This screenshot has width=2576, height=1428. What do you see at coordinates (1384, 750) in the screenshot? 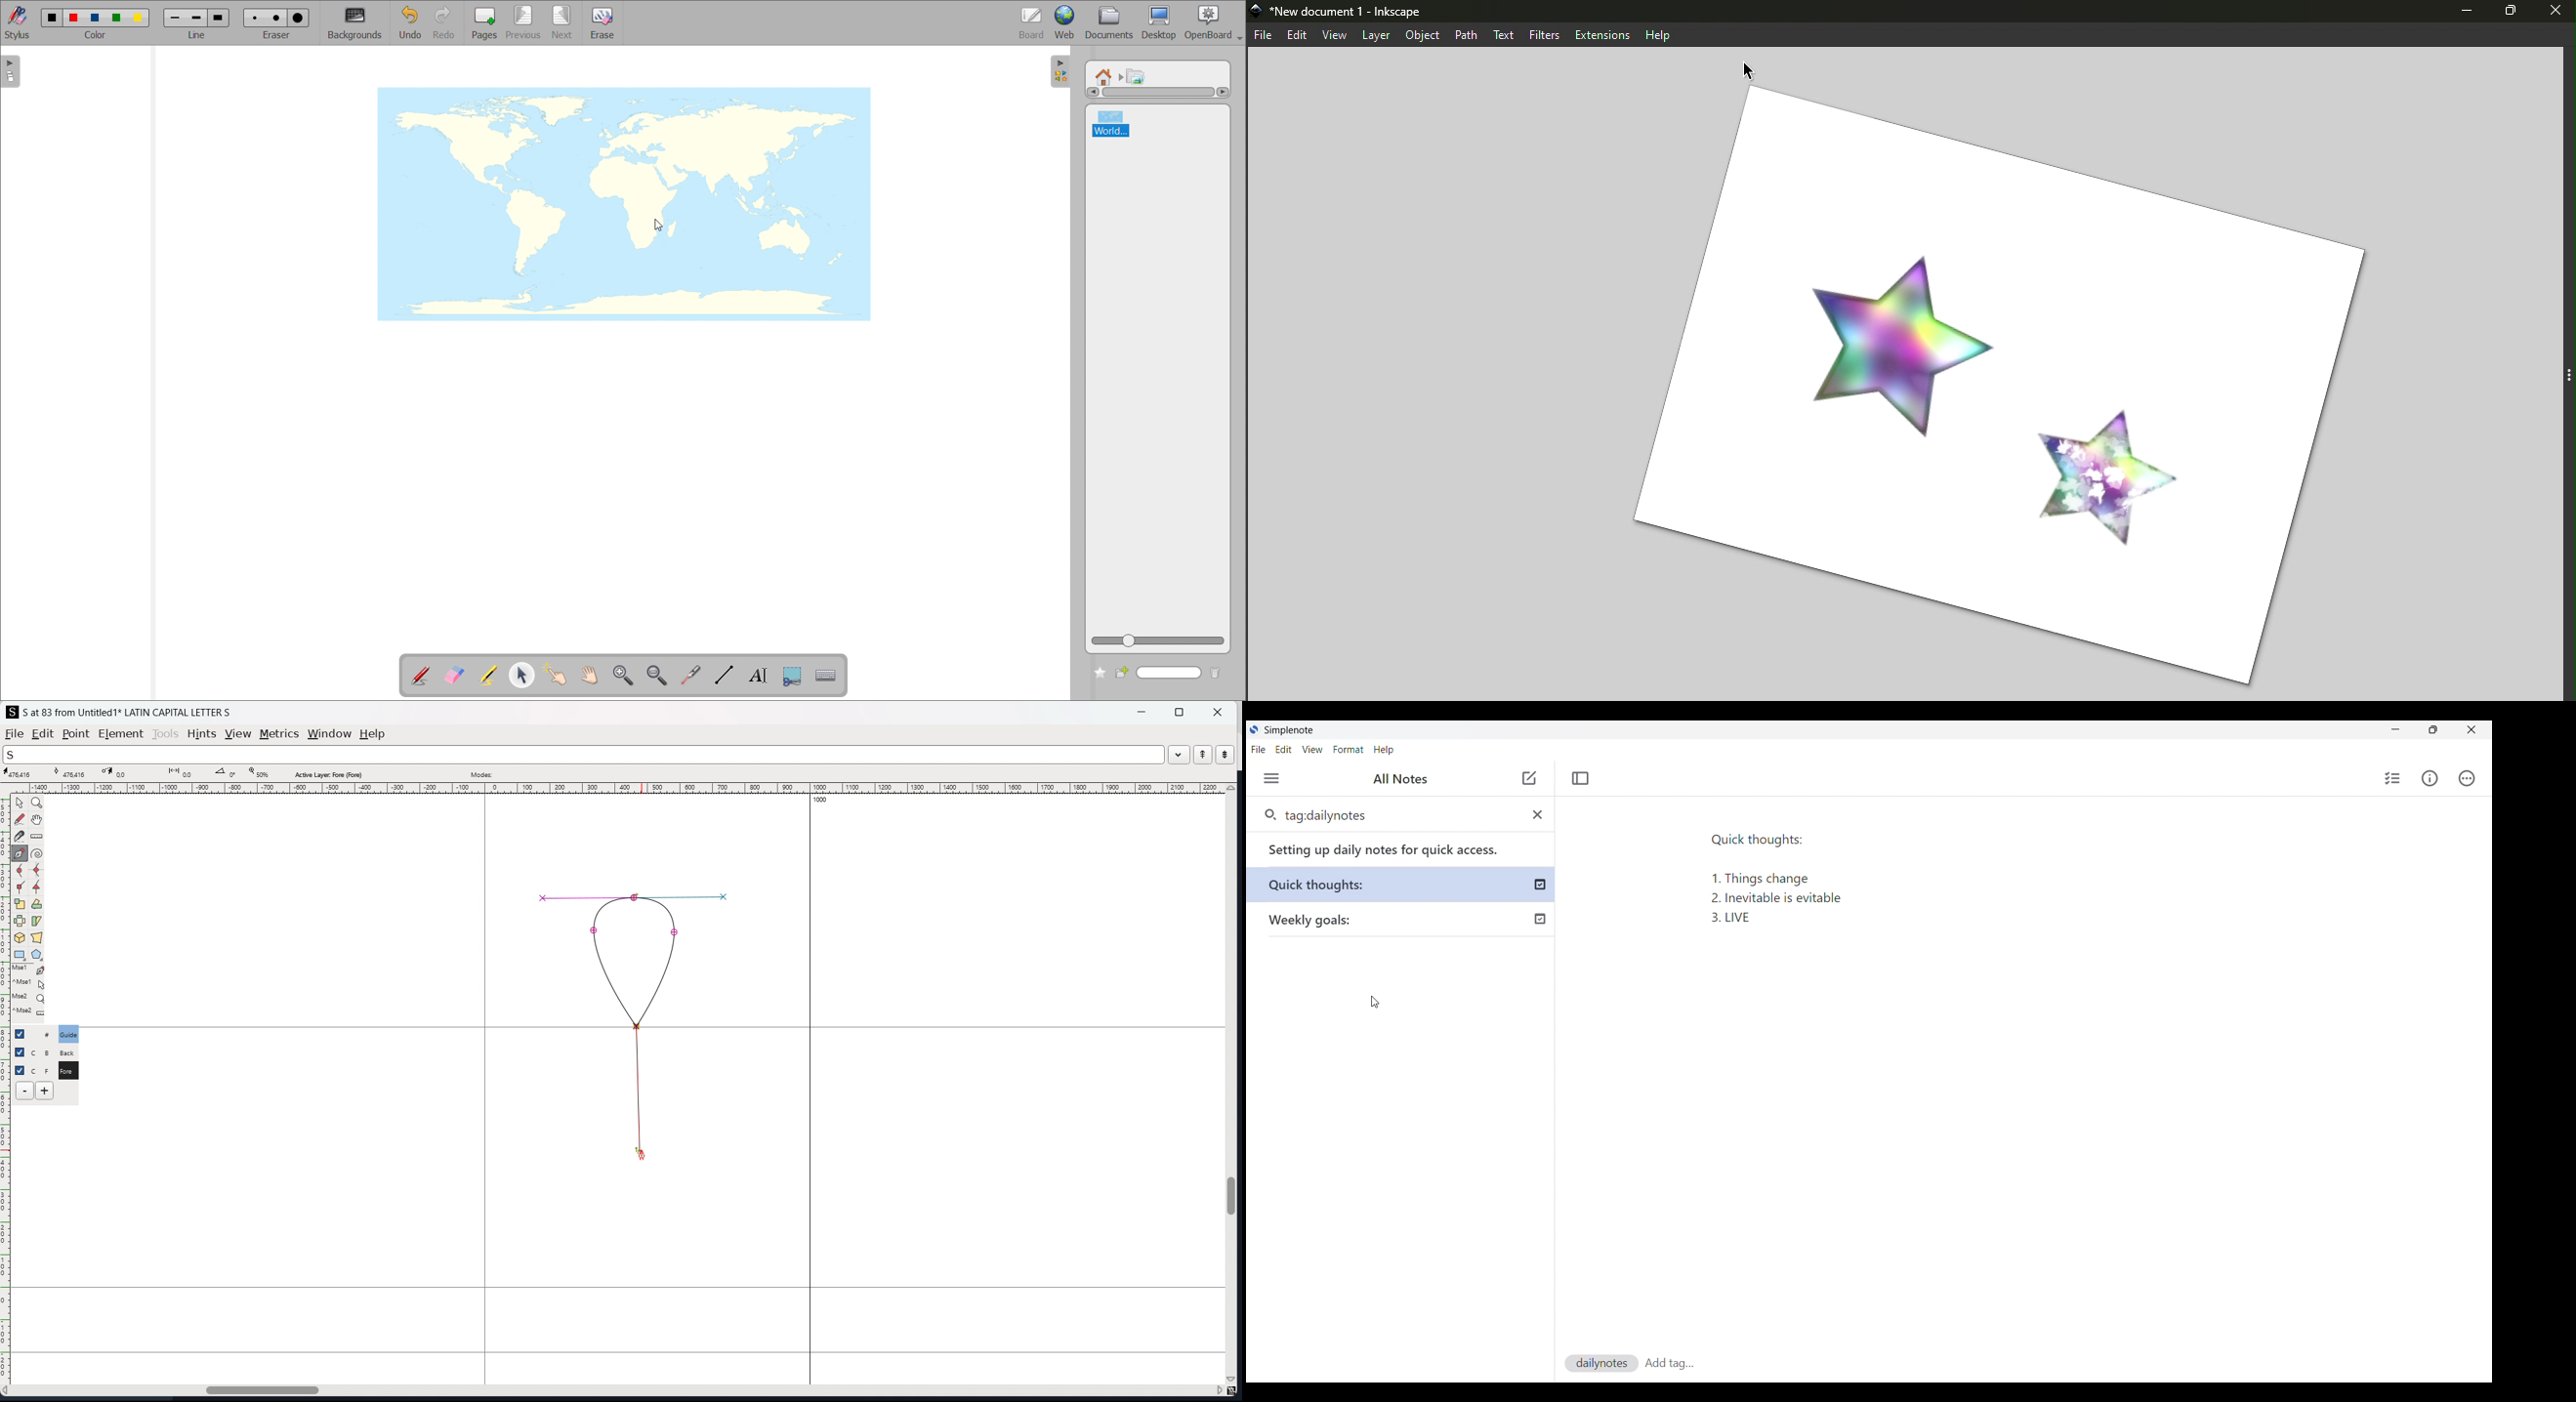
I see `Help menu` at bounding box center [1384, 750].